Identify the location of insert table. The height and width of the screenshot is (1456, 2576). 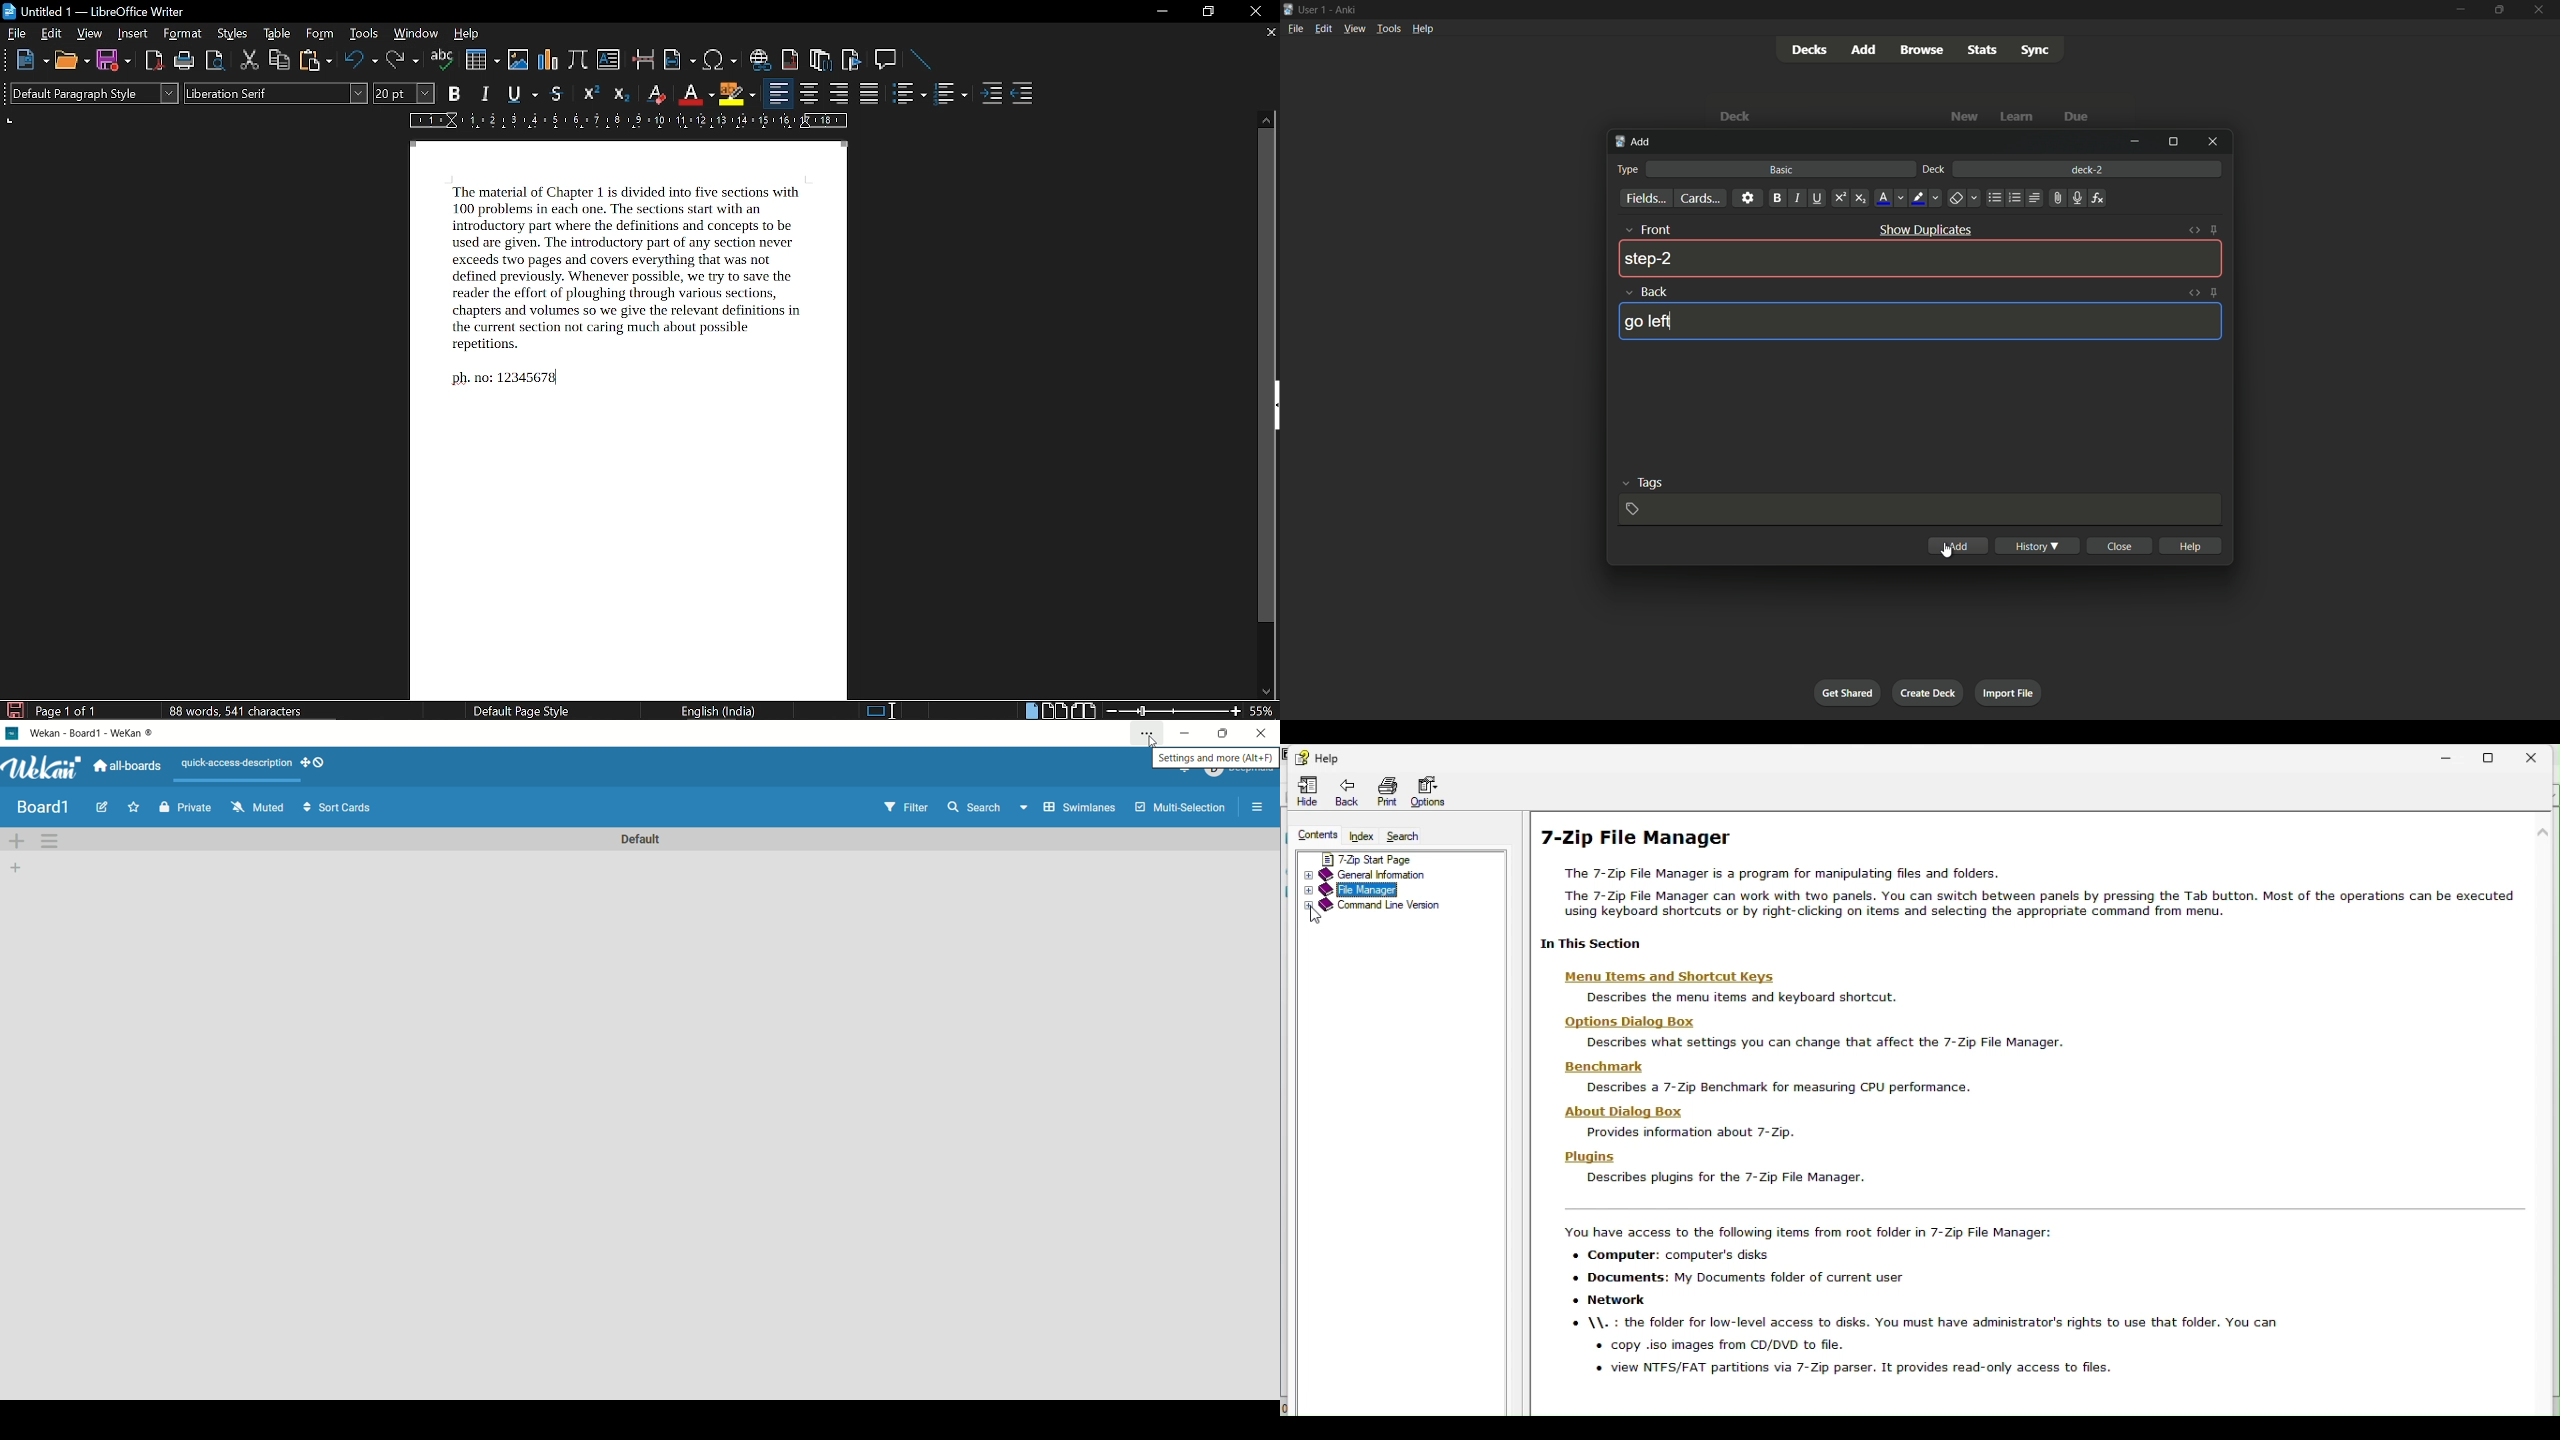
(481, 60).